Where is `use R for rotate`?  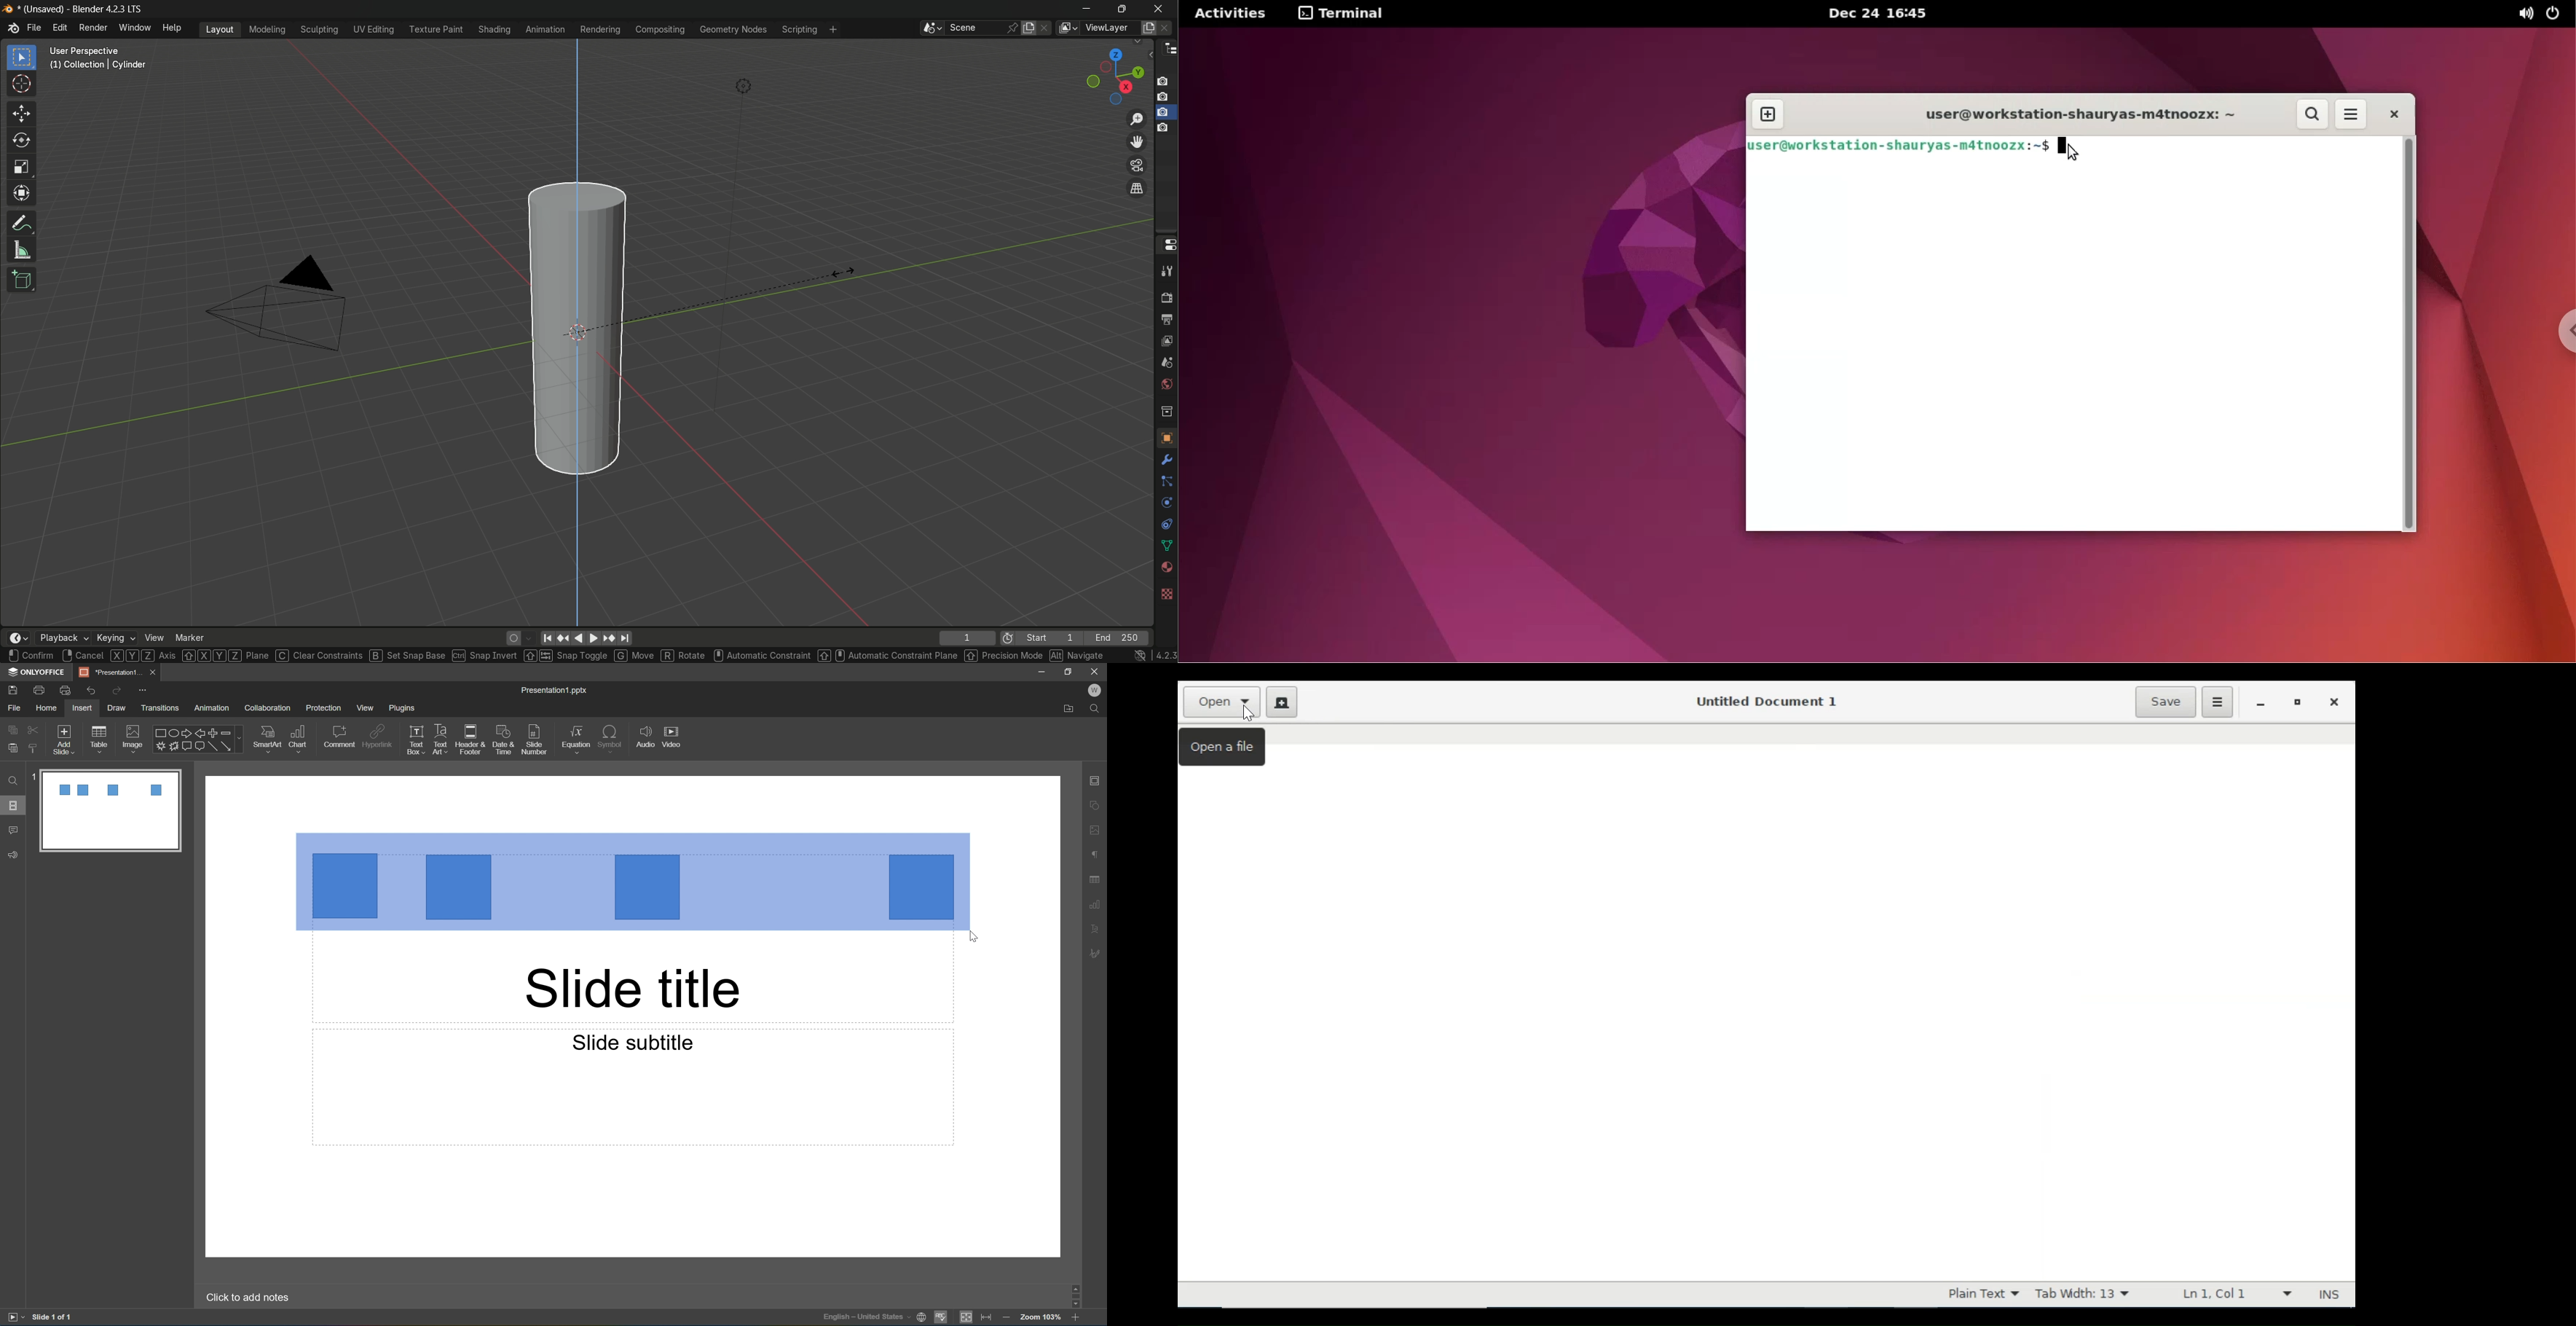
use R for rotate is located at coordinates (684, 656).